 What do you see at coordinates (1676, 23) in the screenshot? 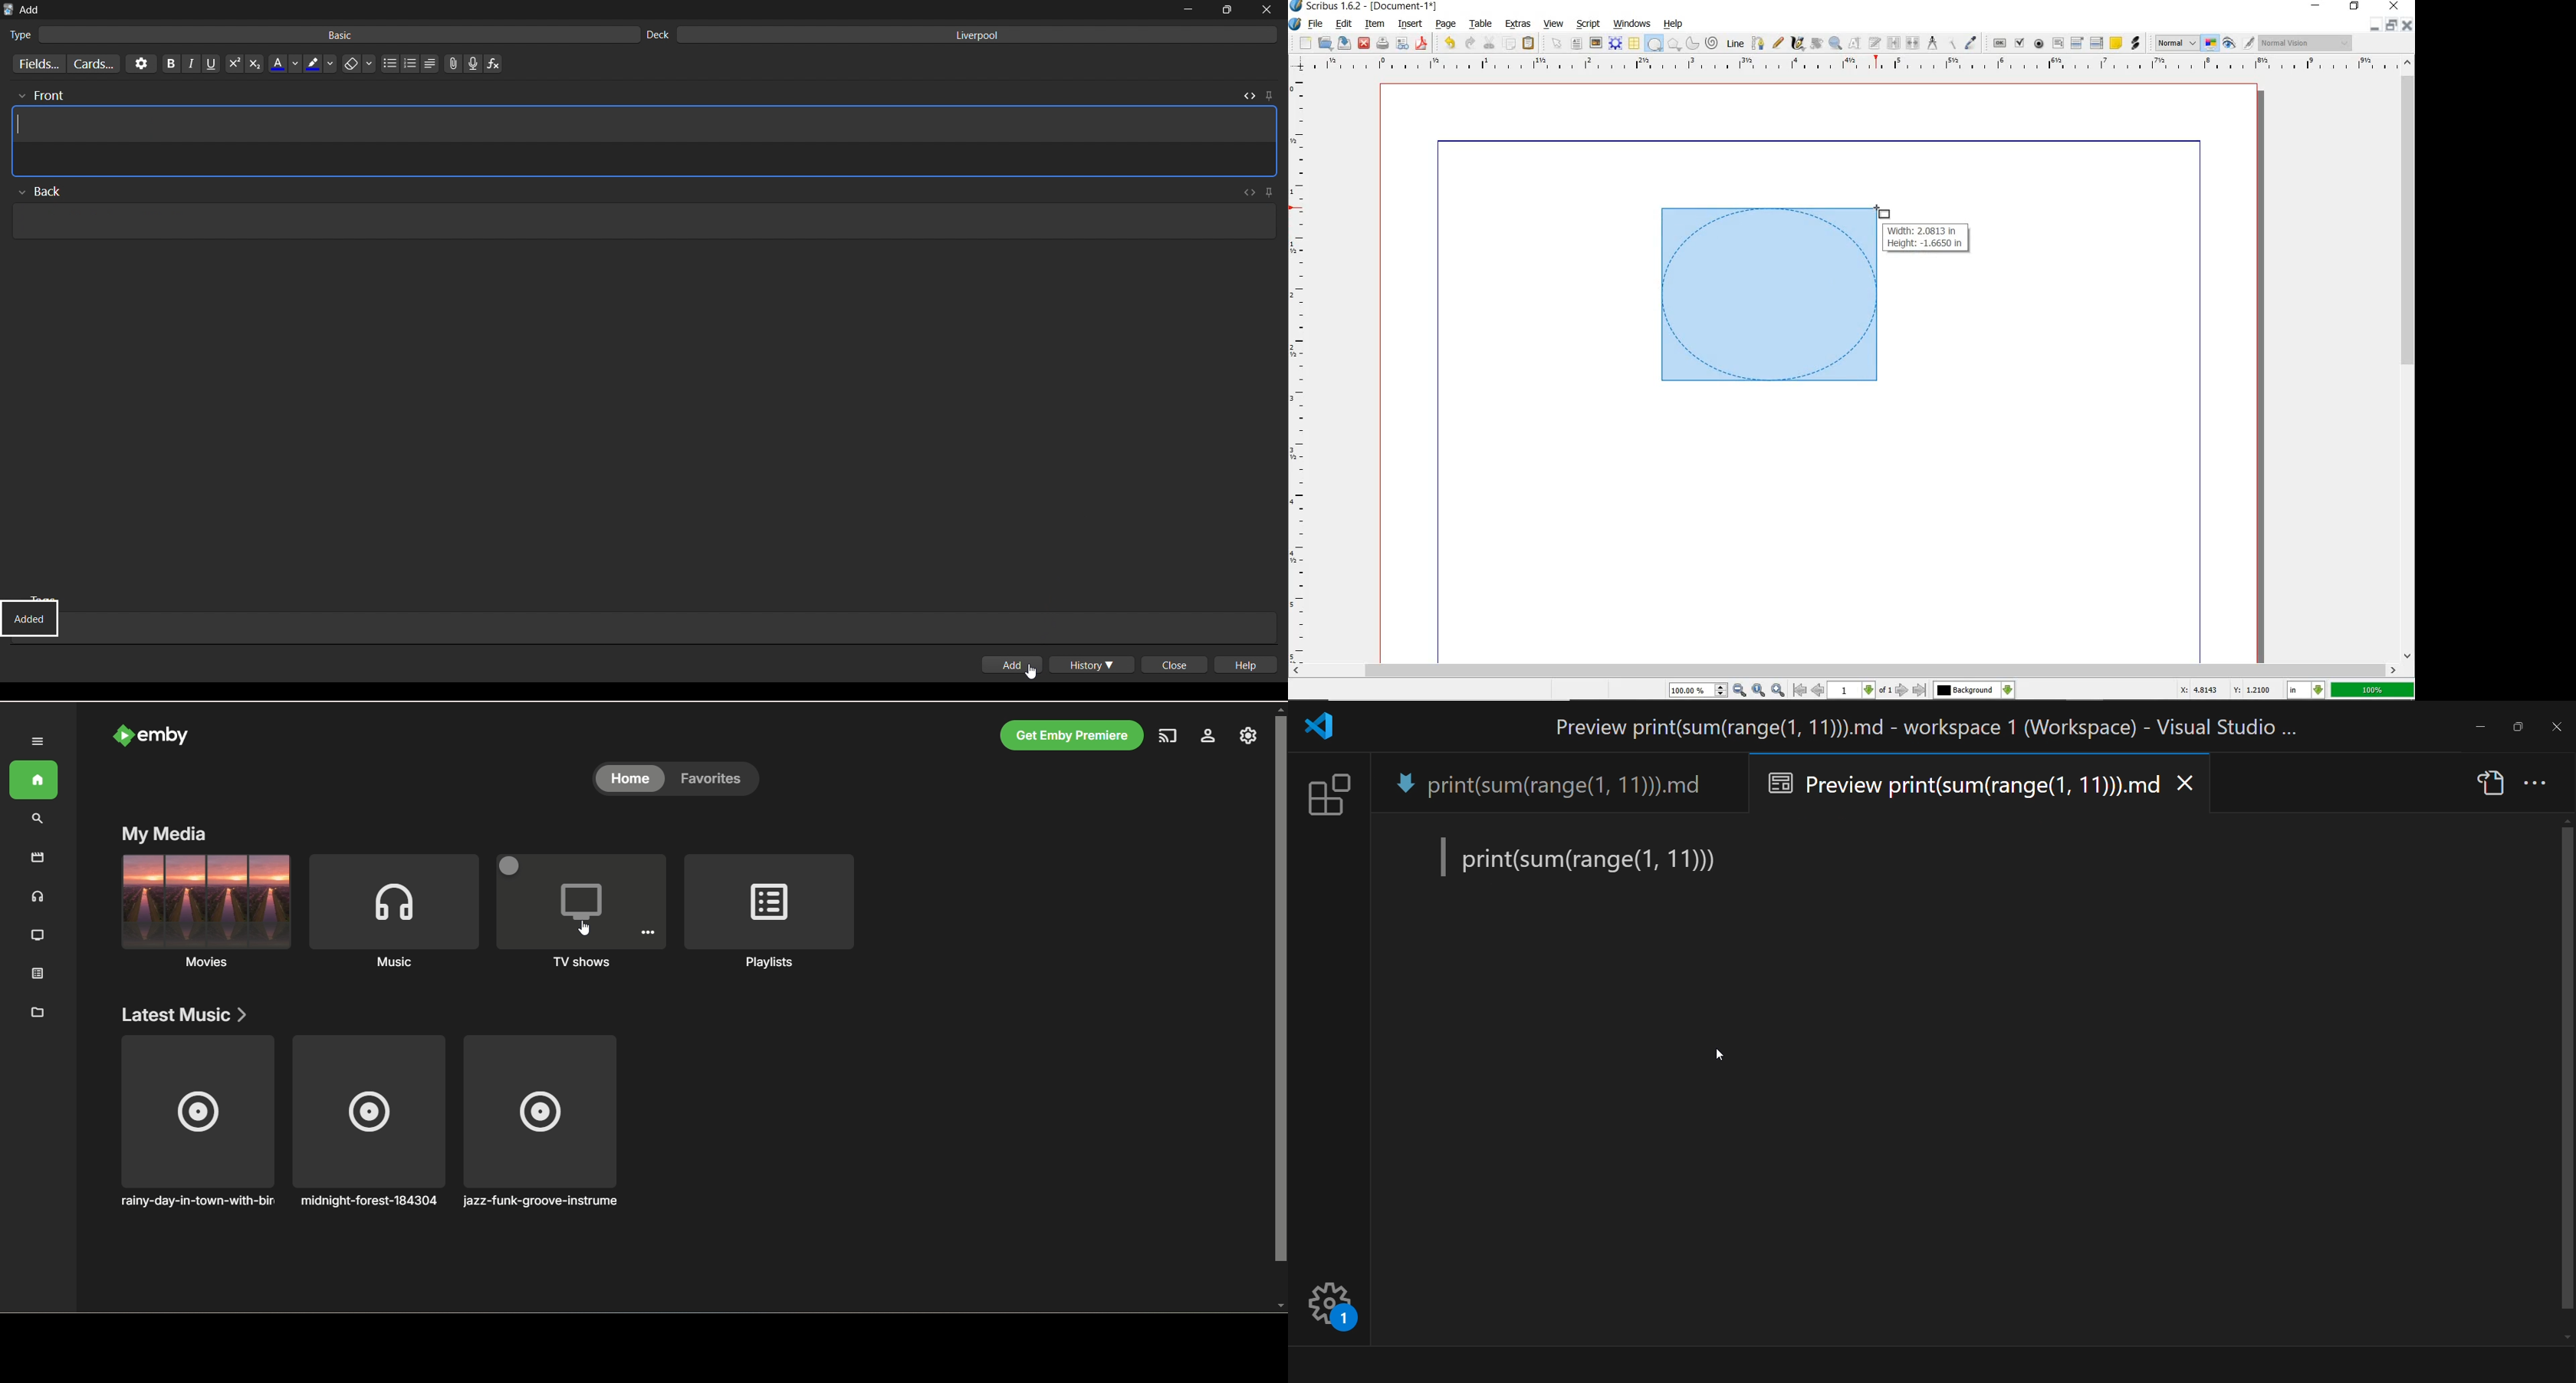
I see `HELP` at bounding box center [1676, 23].